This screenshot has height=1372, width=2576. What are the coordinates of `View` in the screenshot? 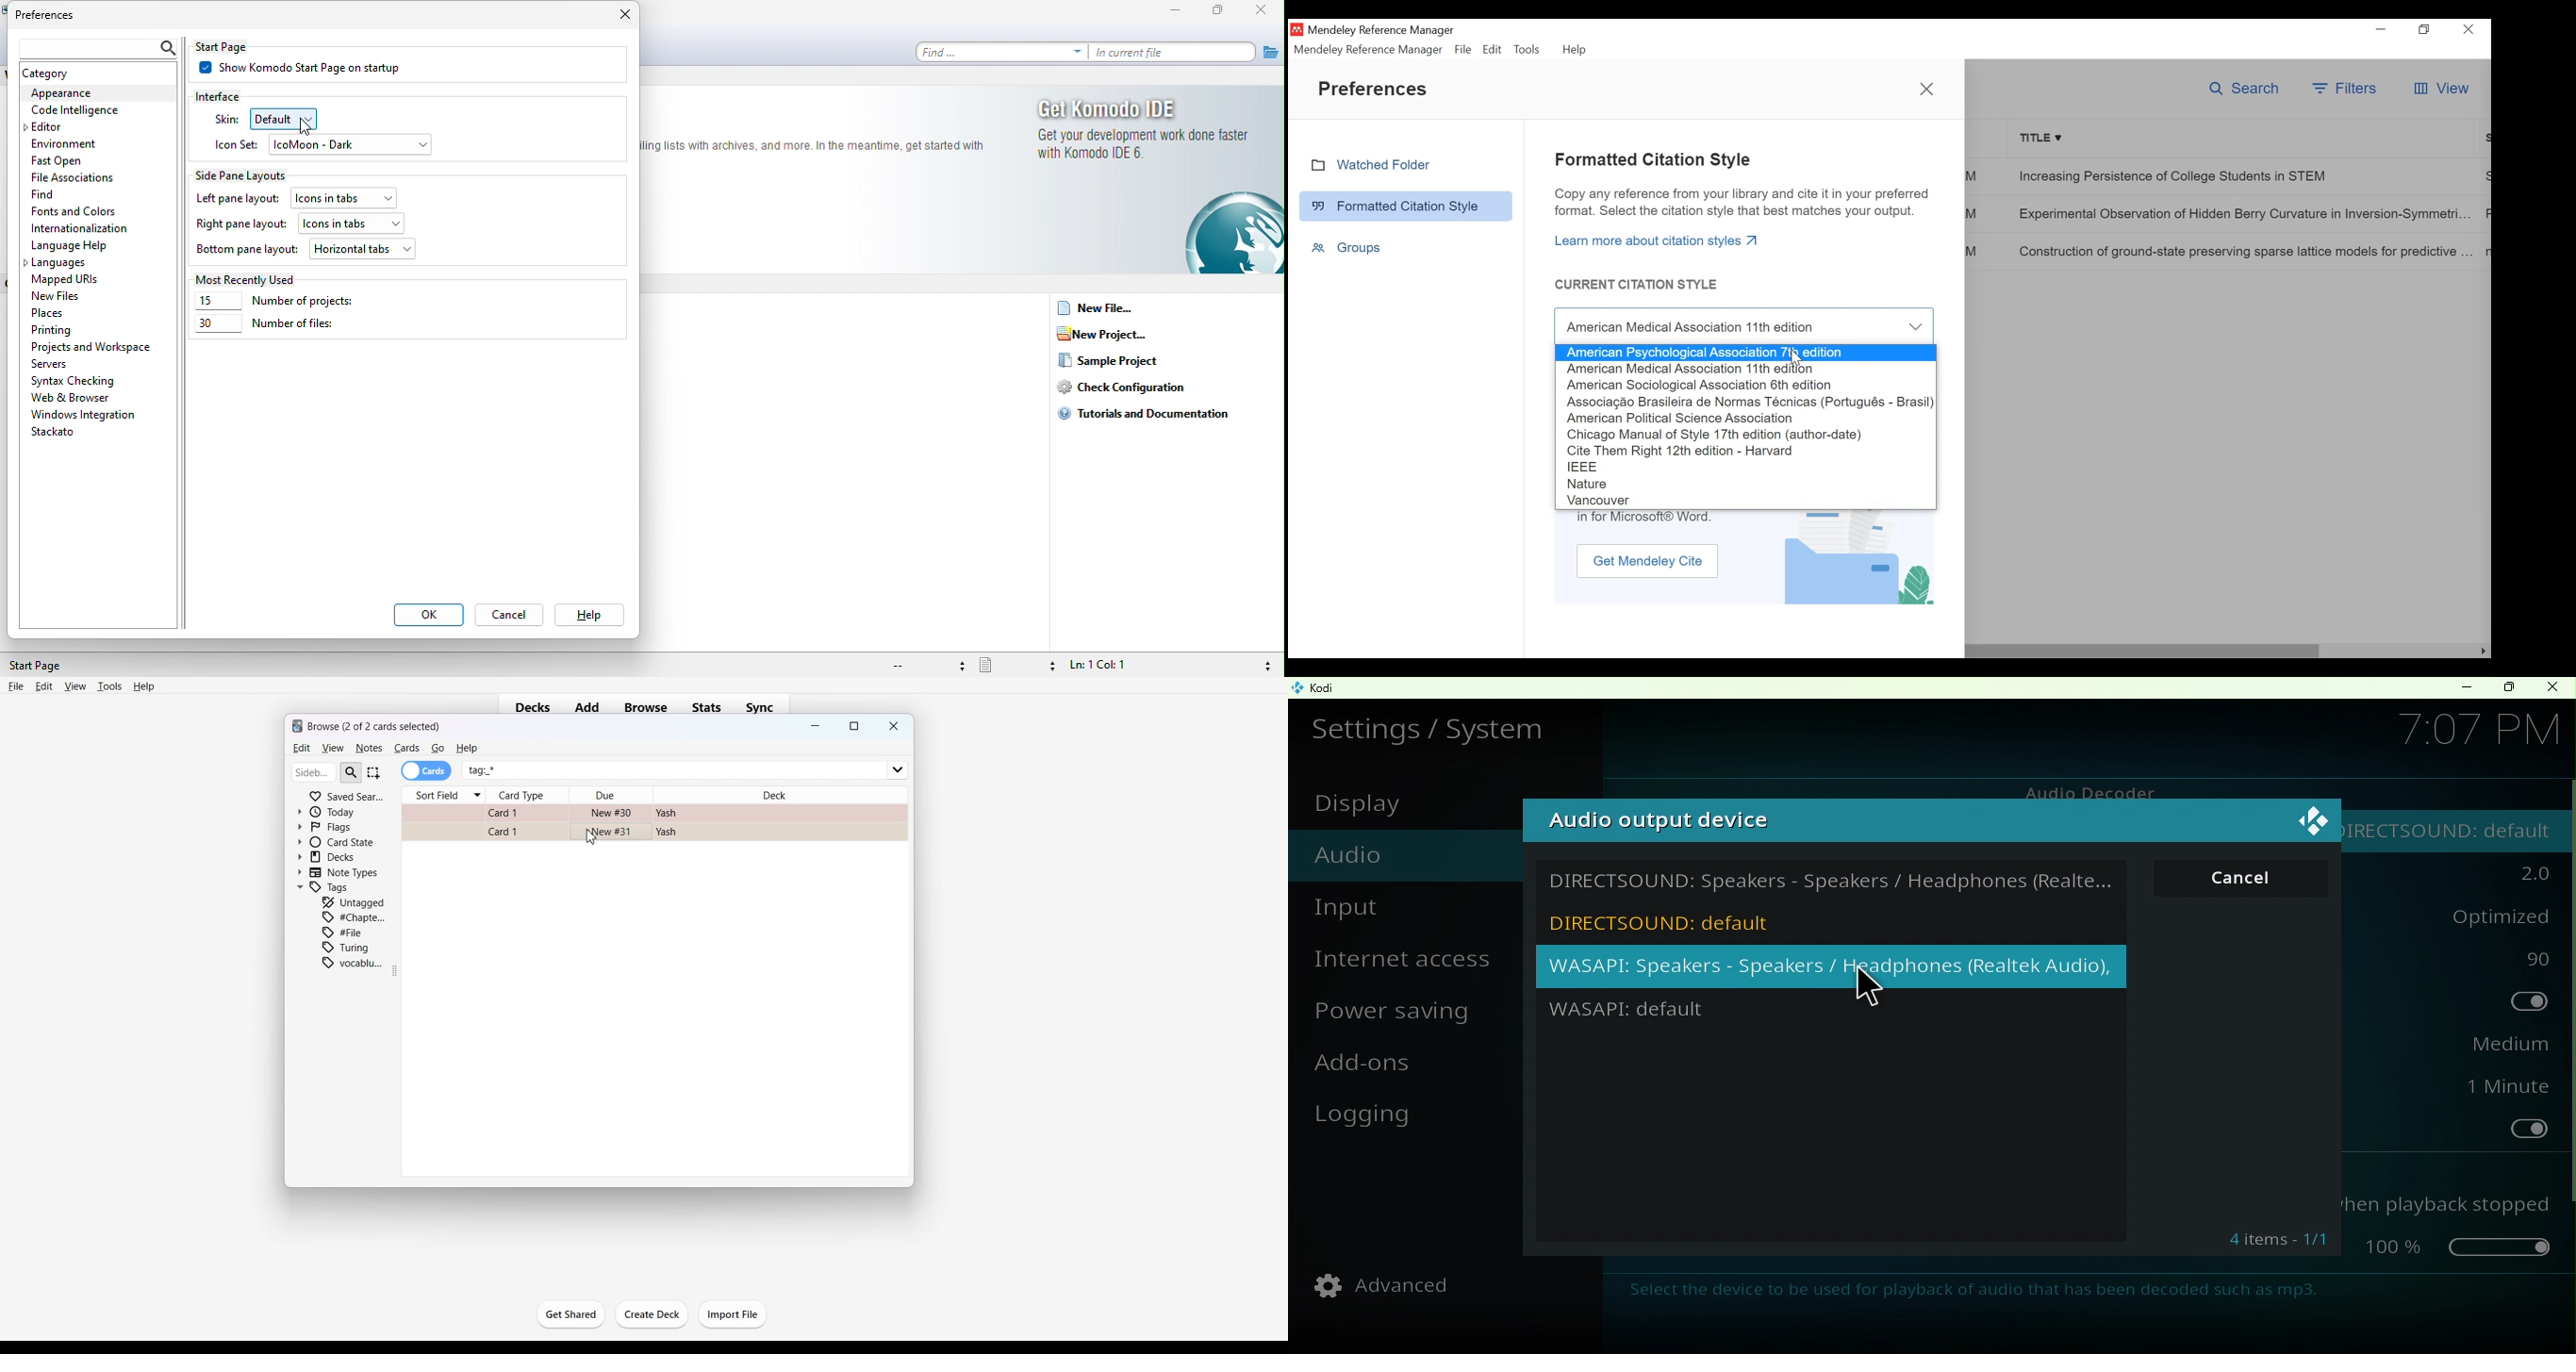 It's located at (74, 686).